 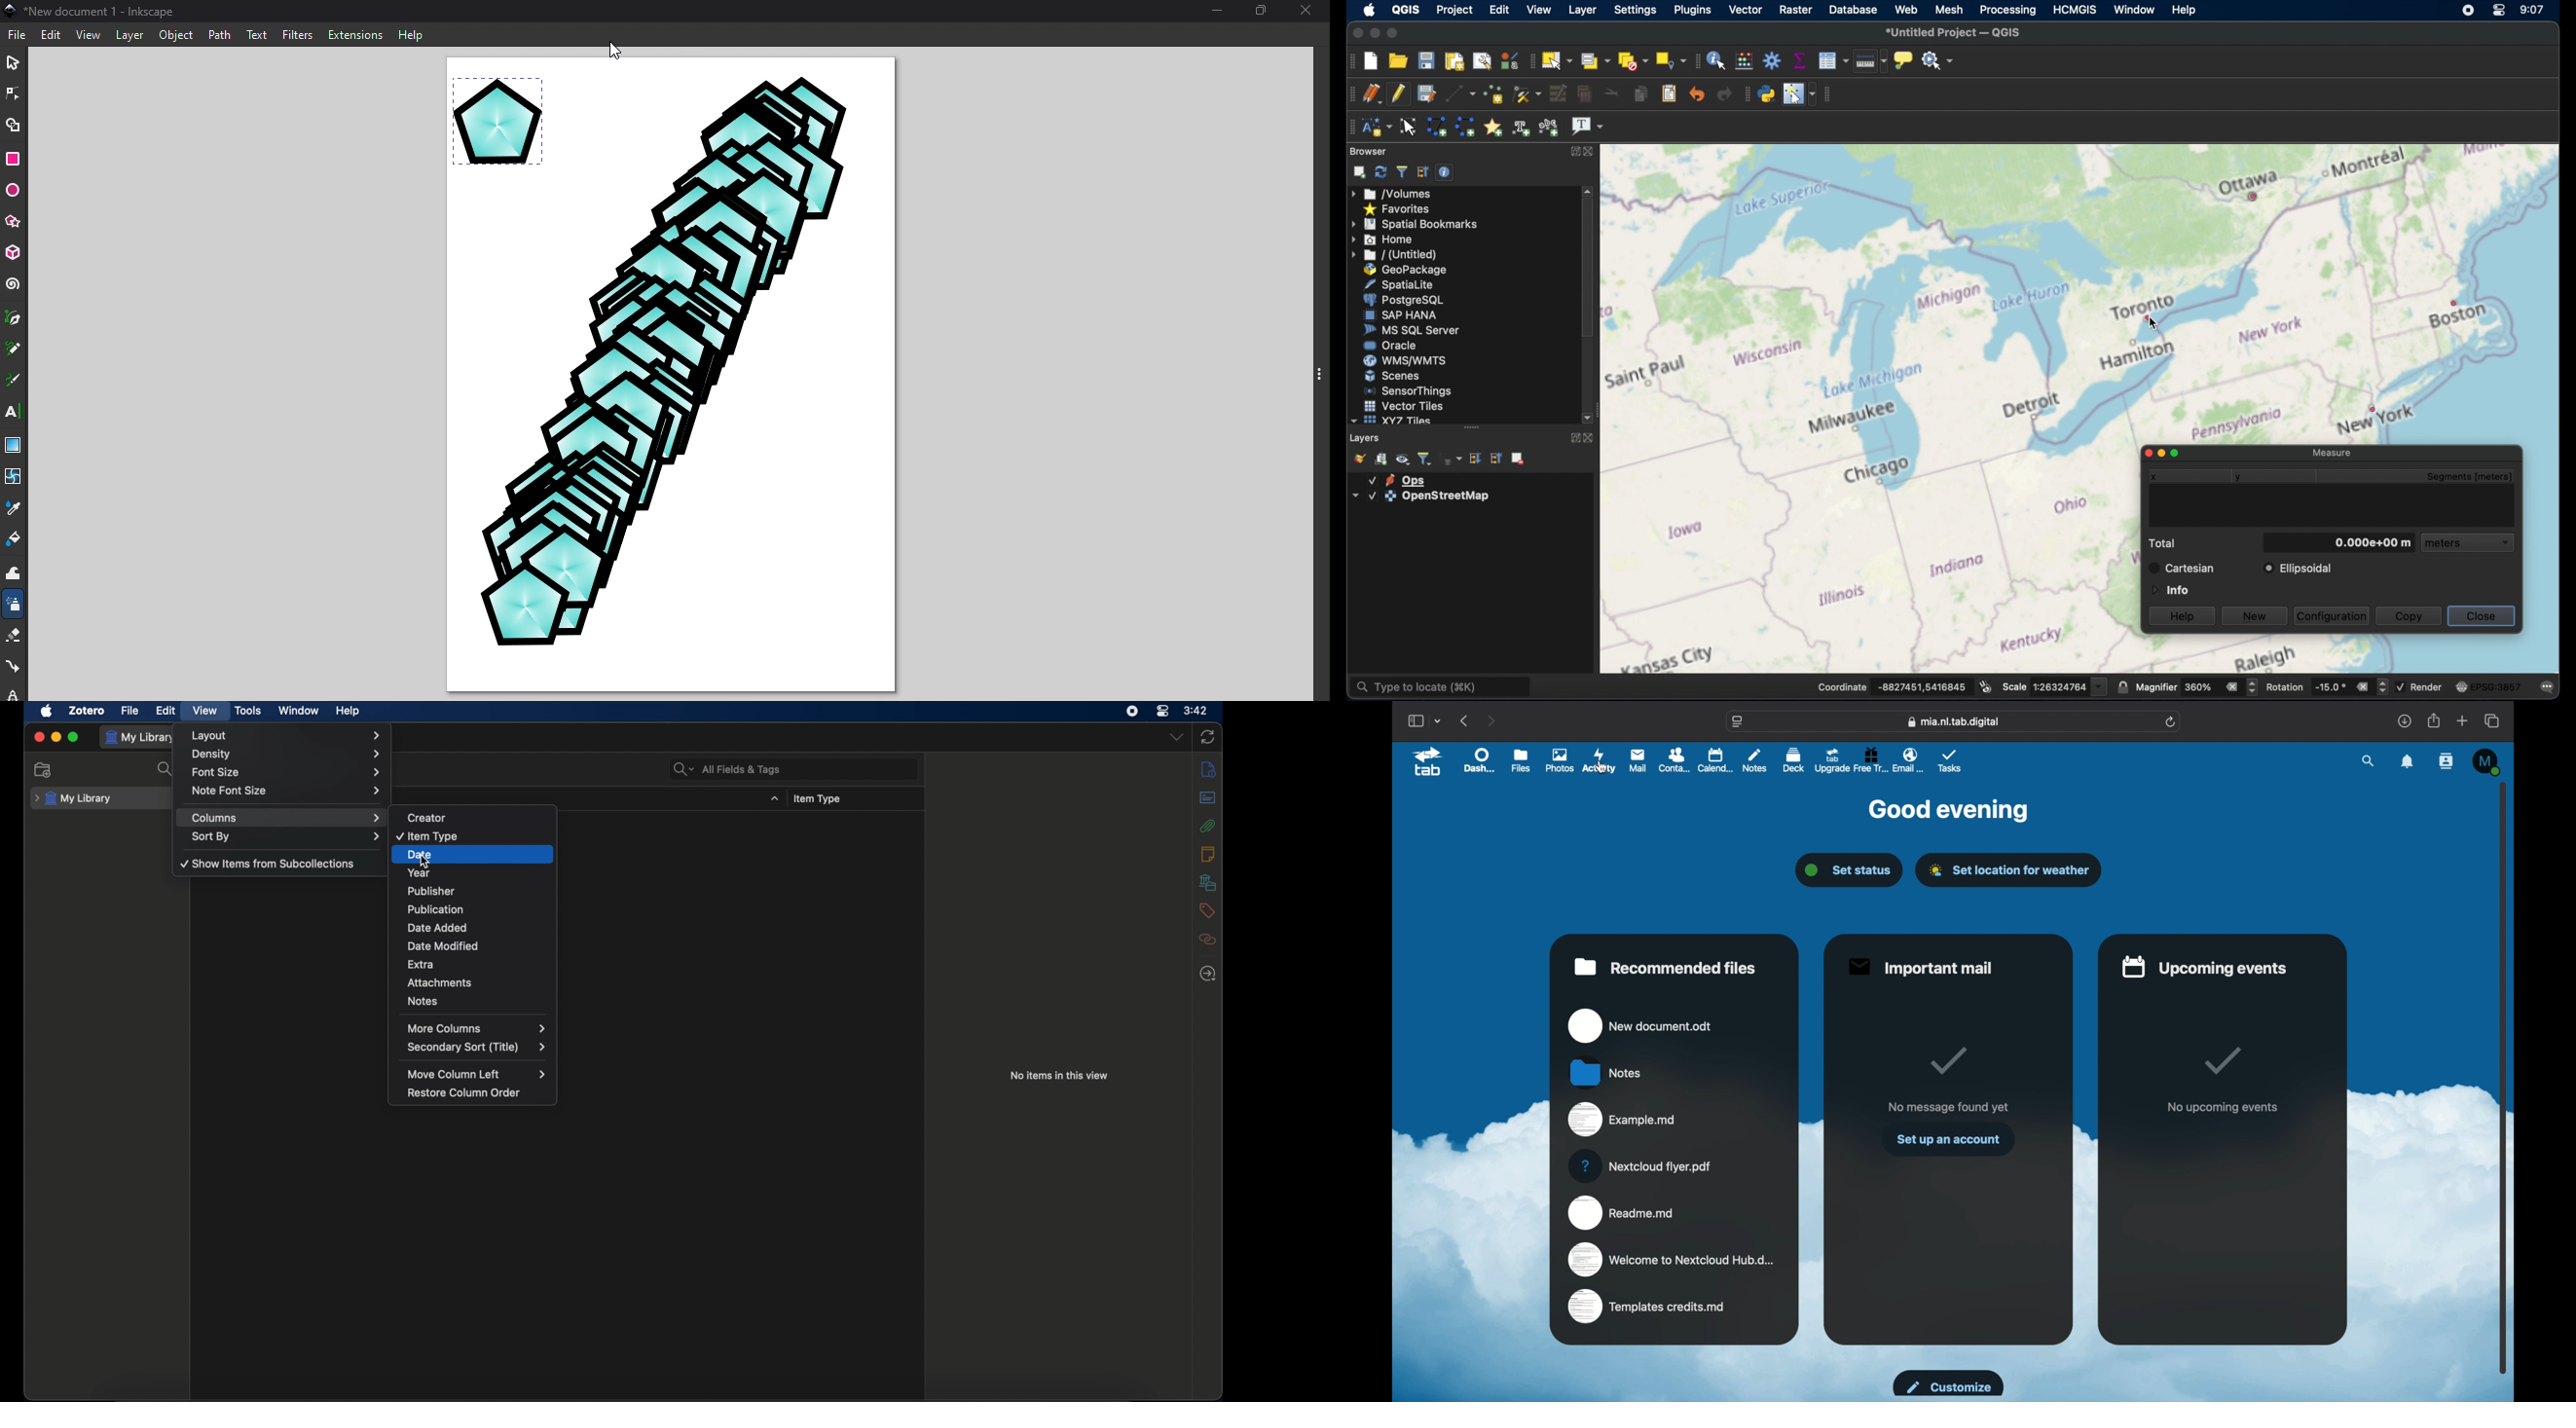 I want to click on open street map, so click(x=2416, y=199).